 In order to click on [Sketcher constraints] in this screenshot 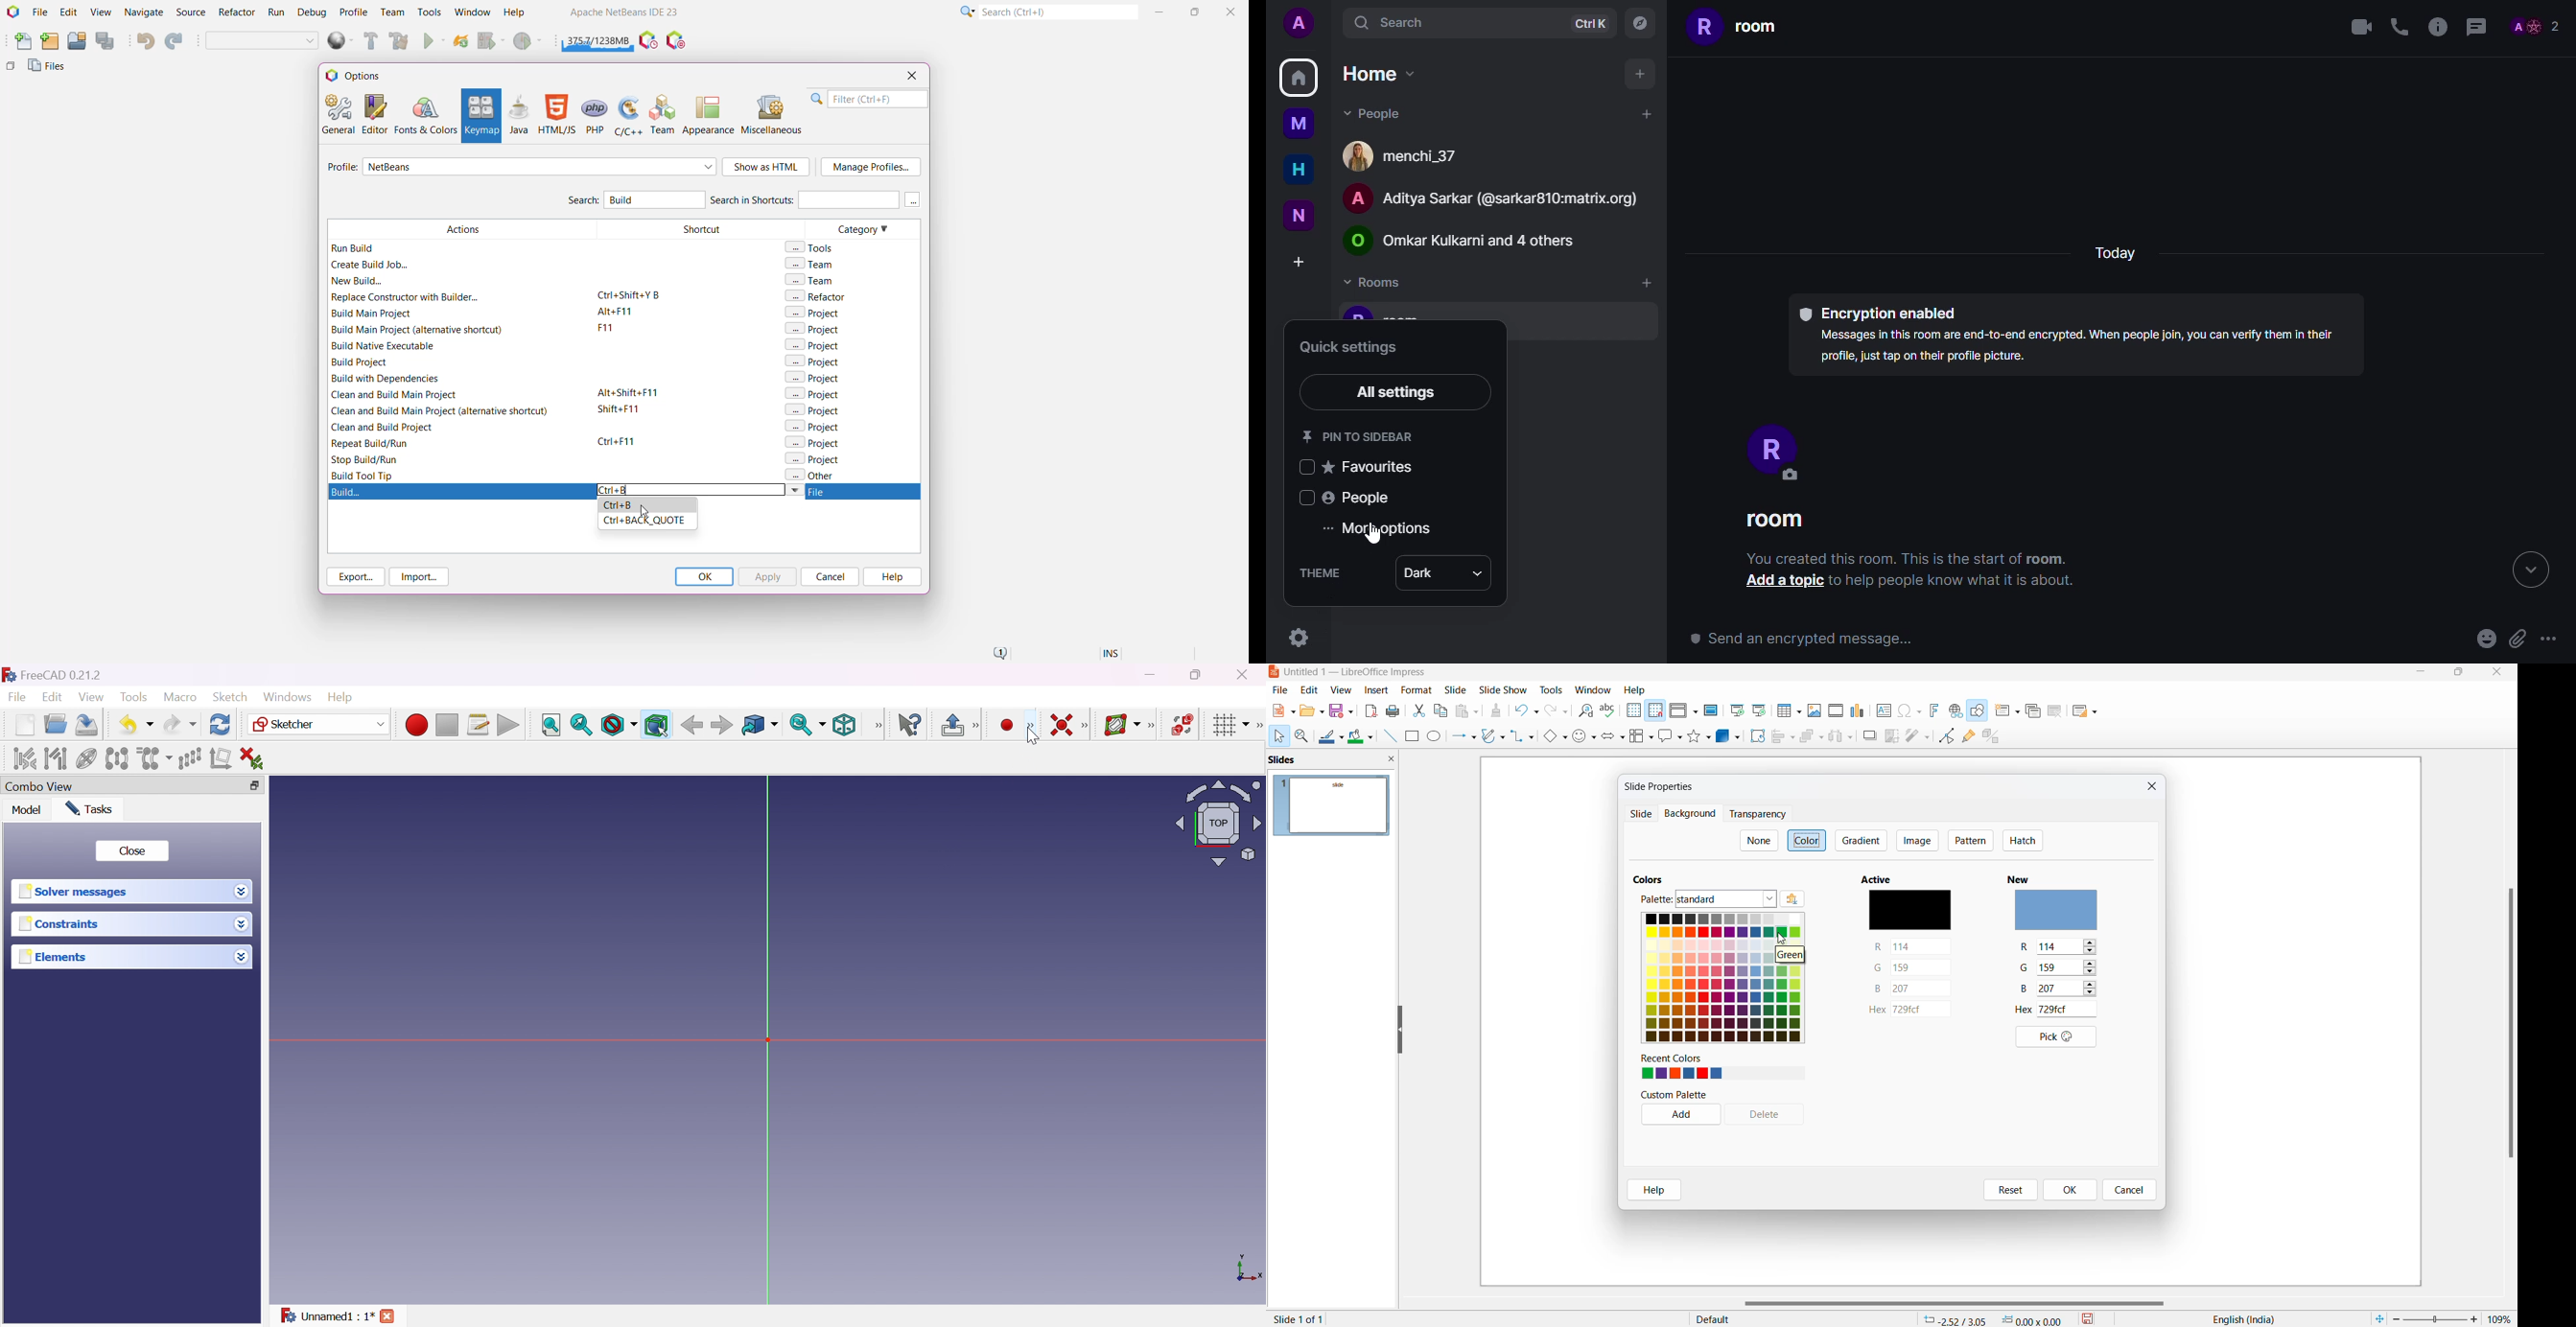, I will do `click(1089, 726)`.